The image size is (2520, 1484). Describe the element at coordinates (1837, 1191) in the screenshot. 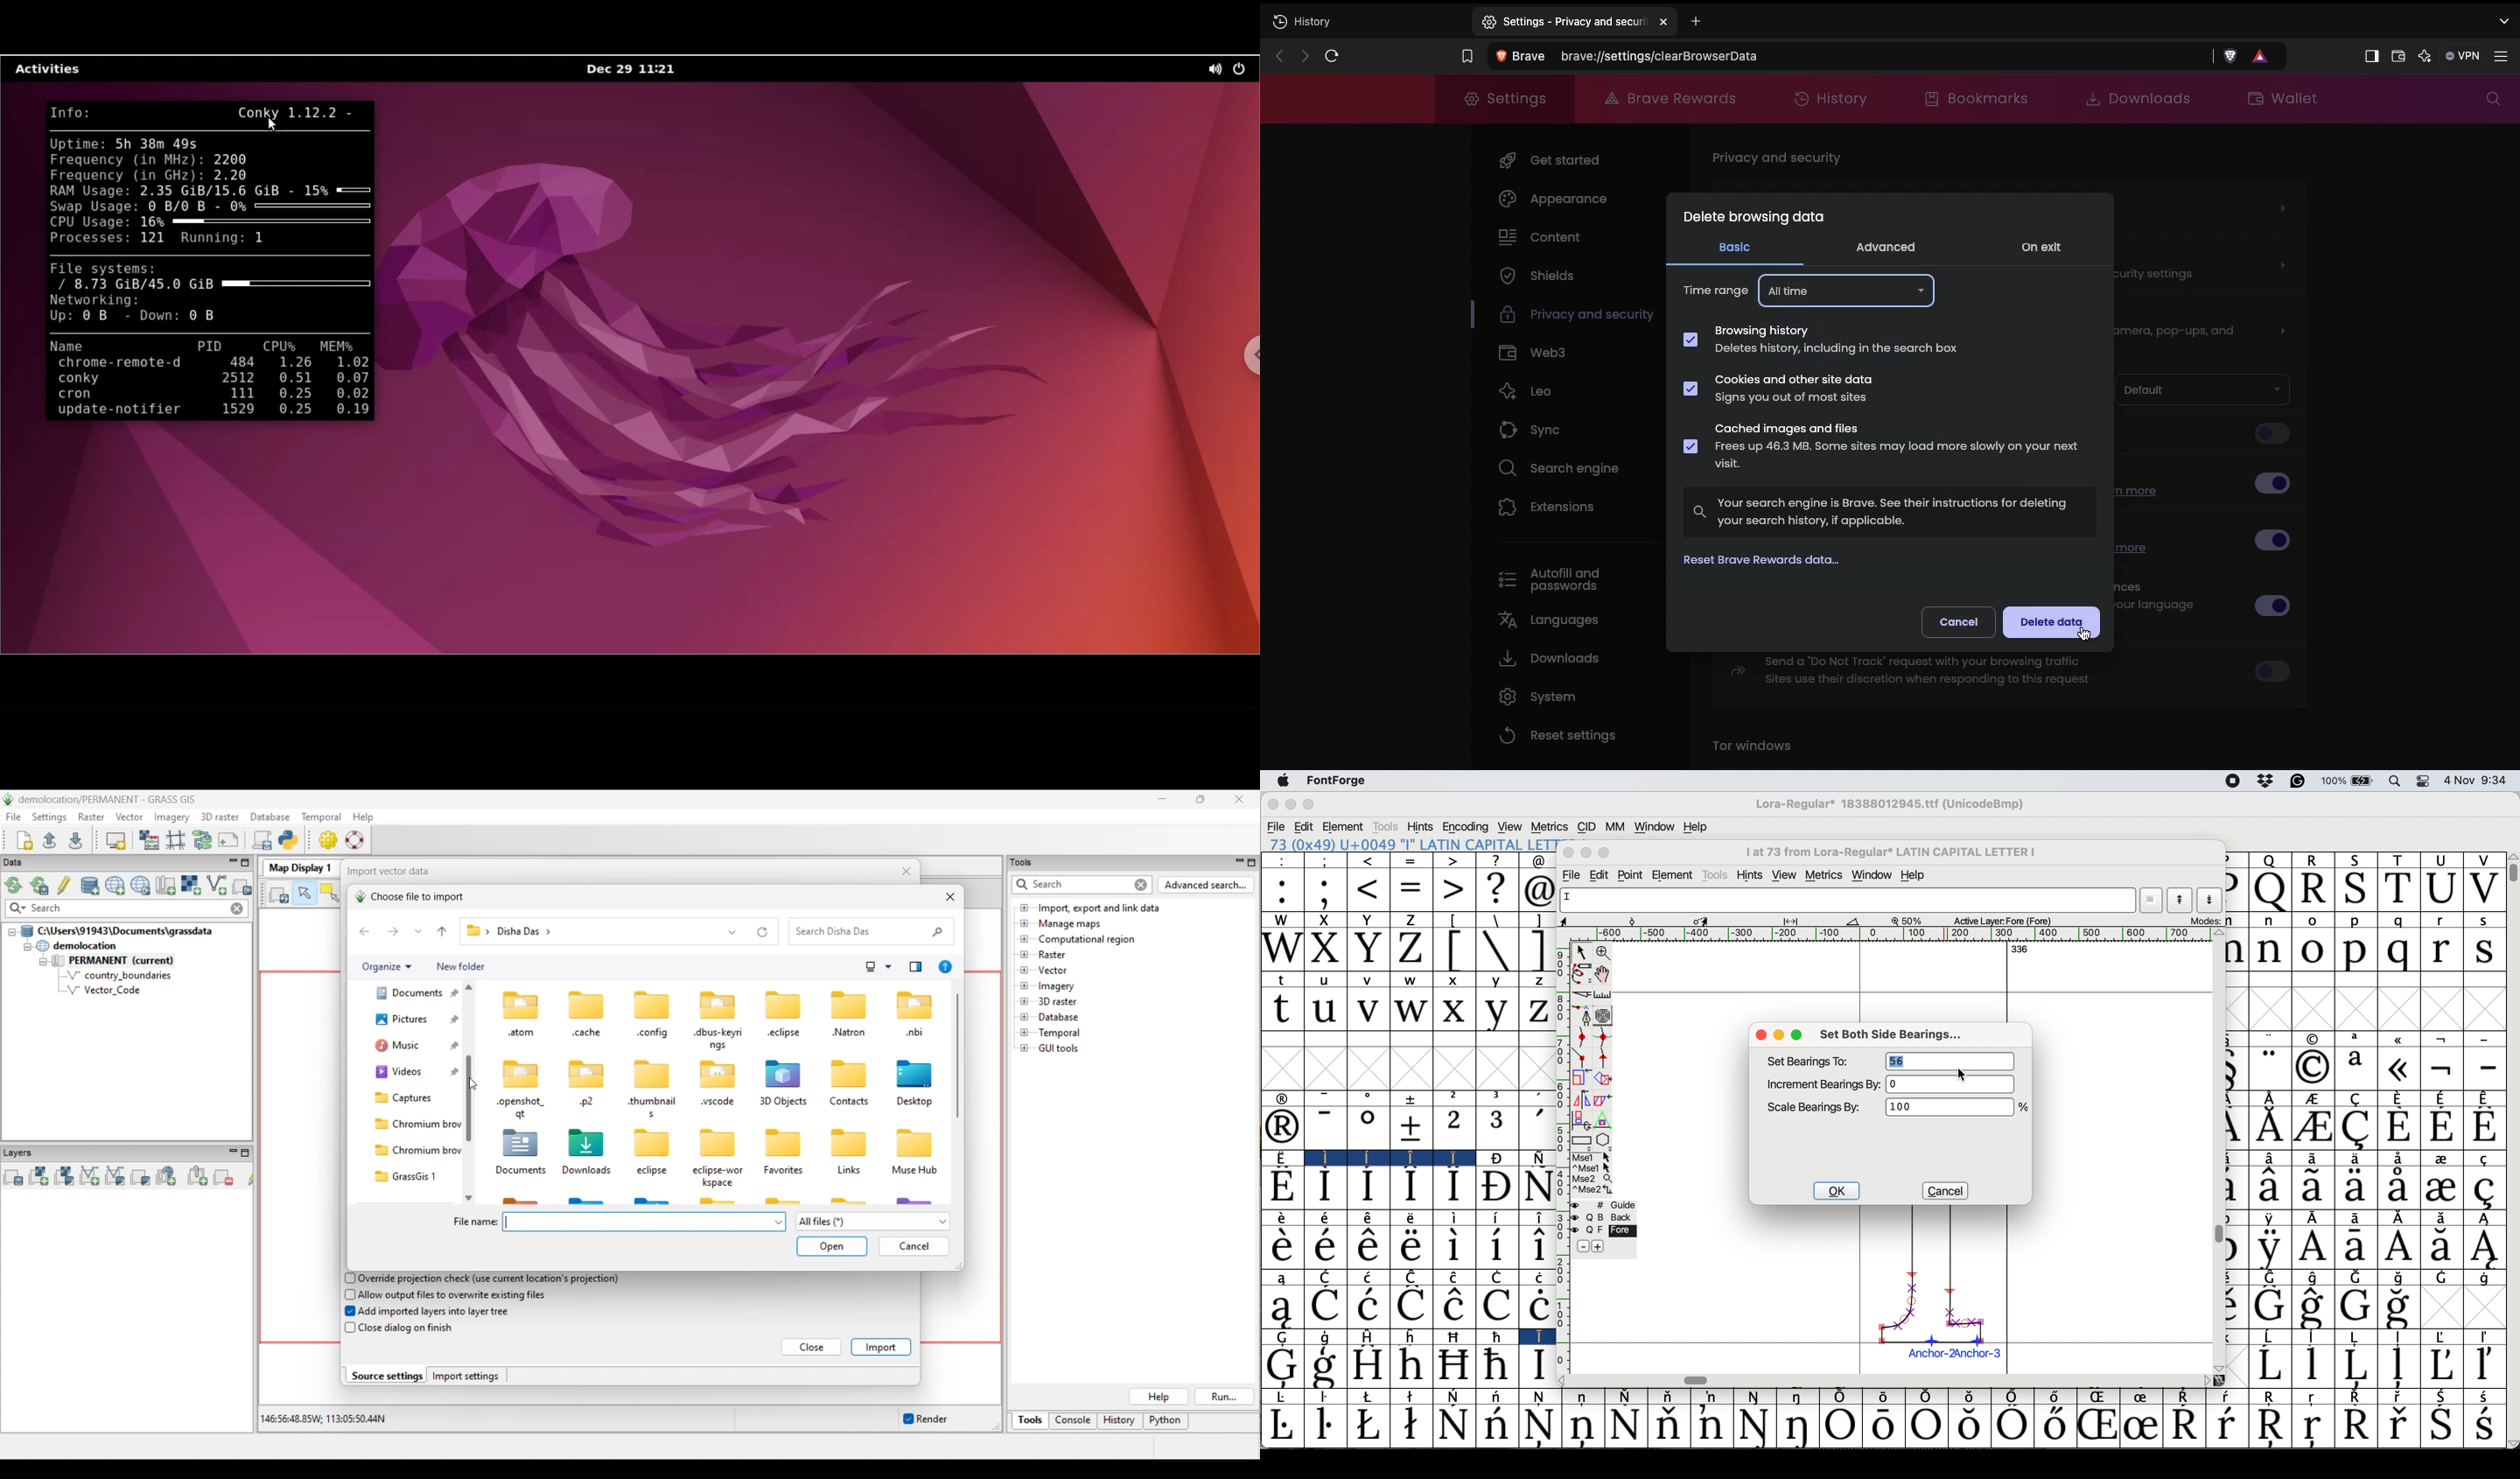

I see `ok` at that location.